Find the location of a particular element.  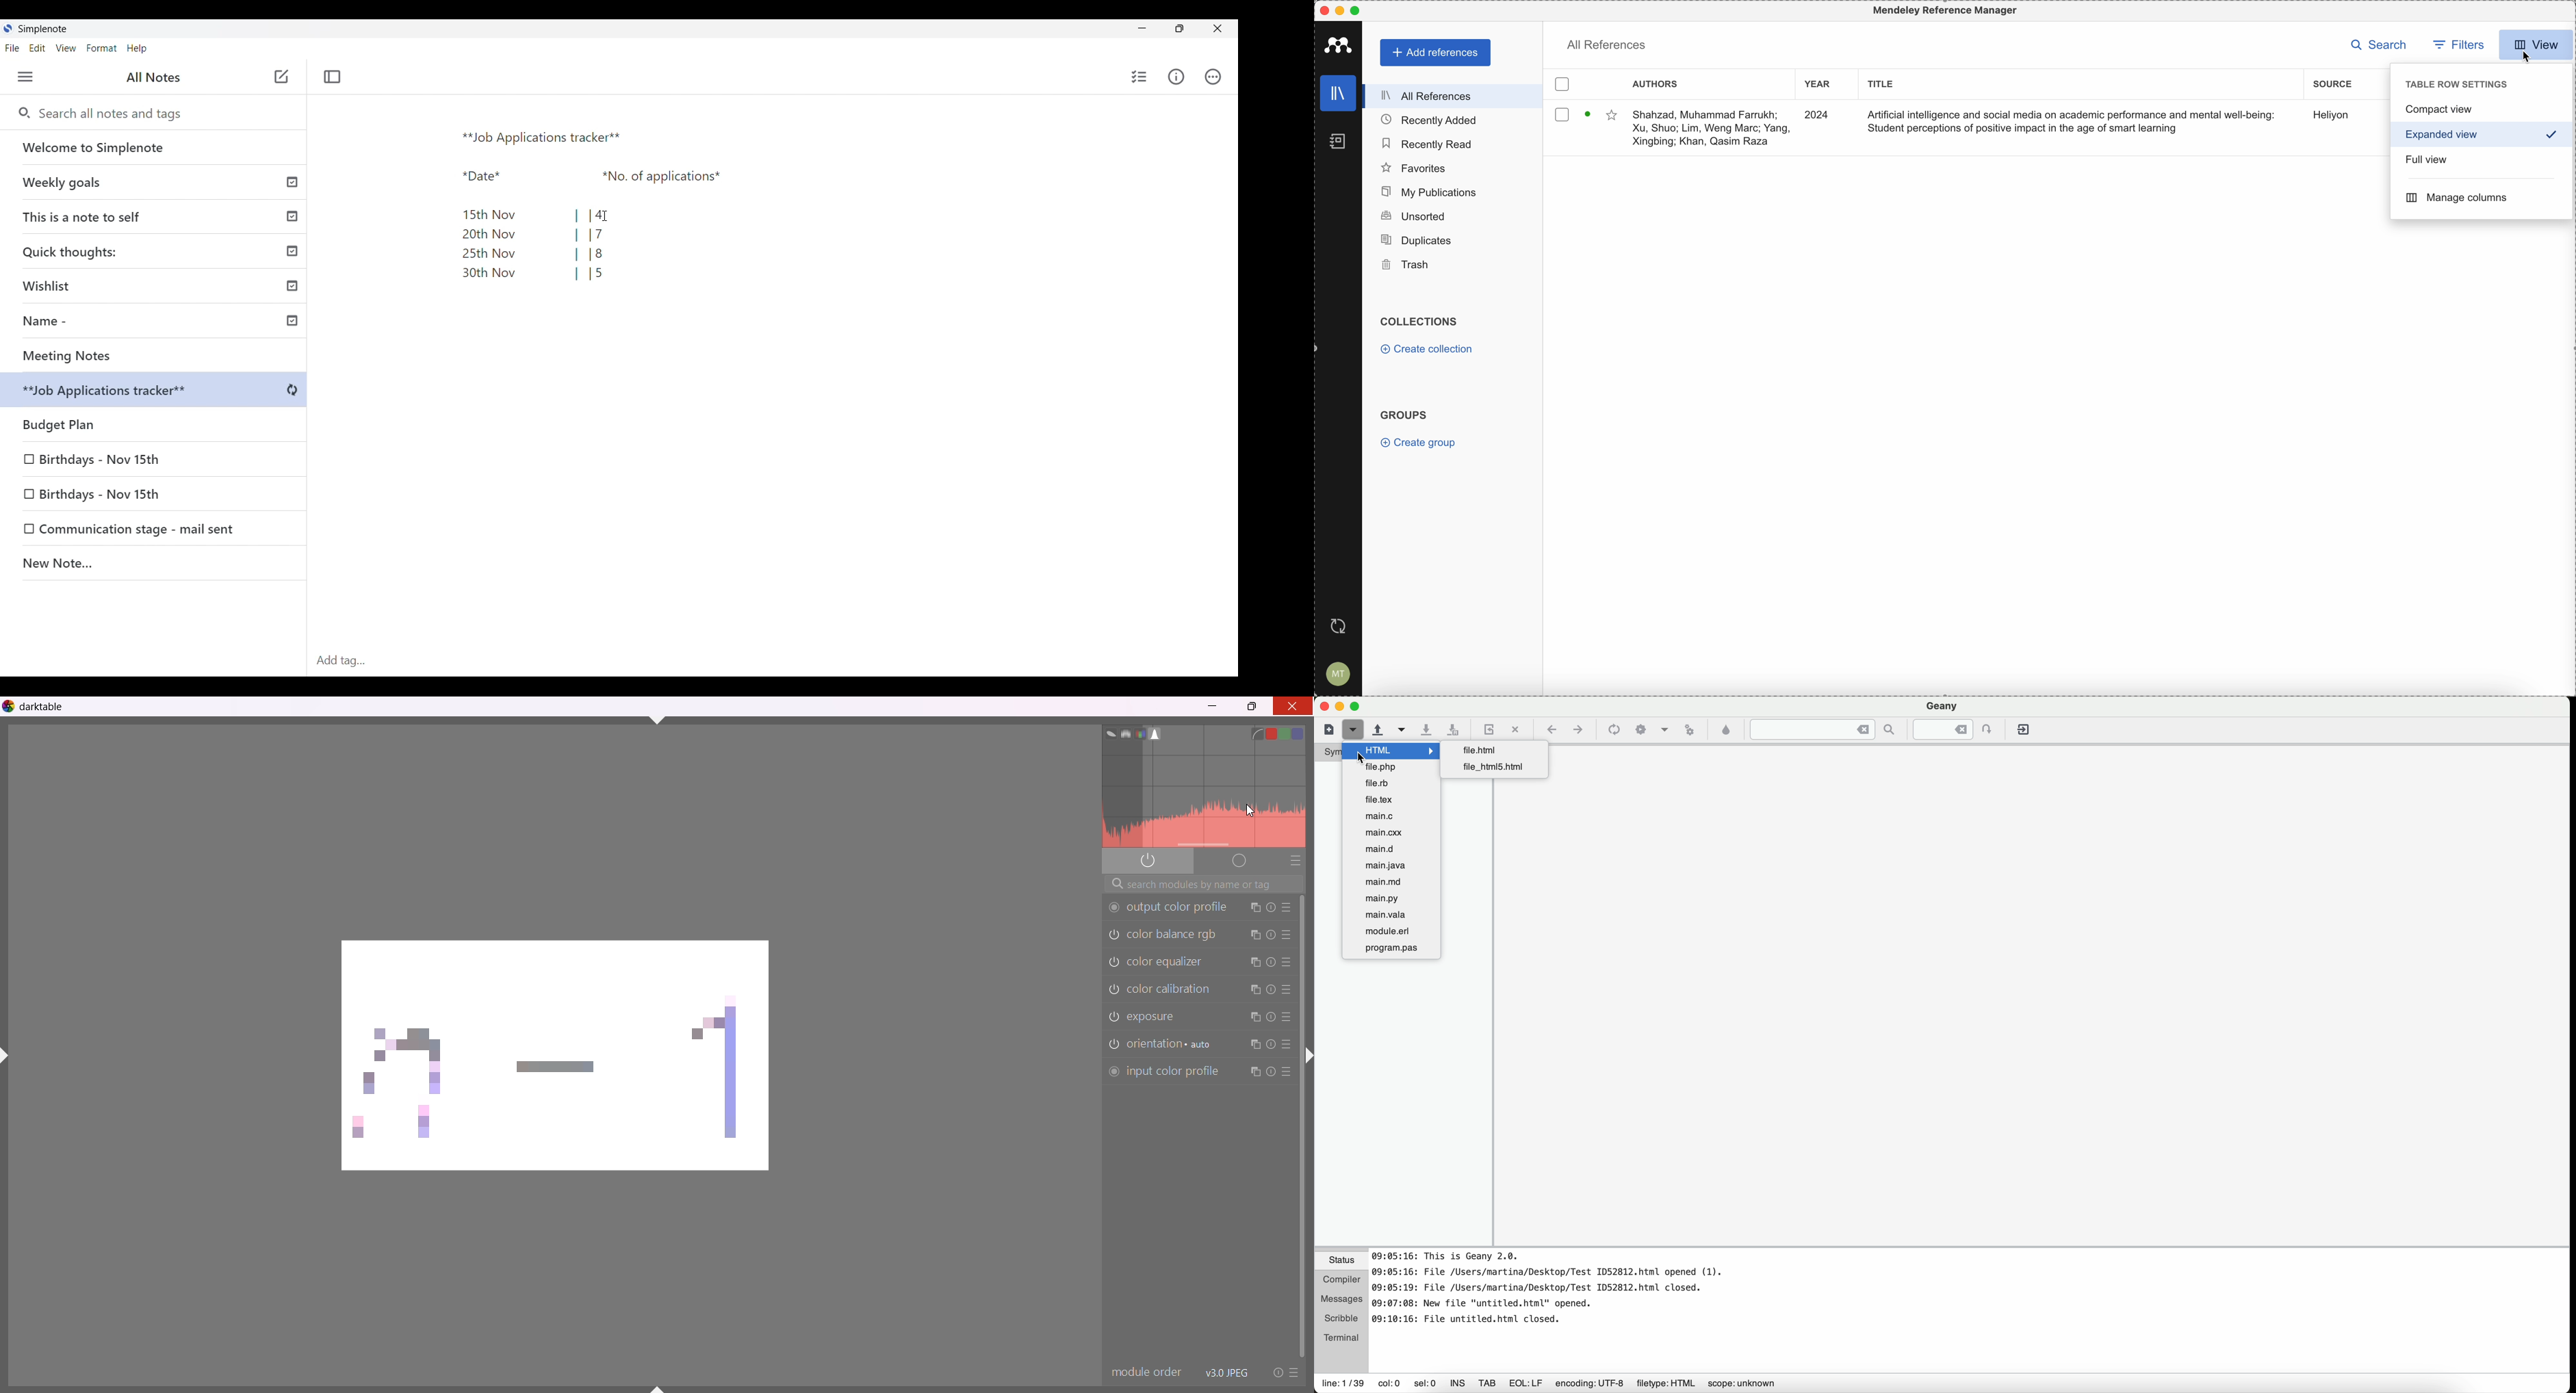

blue is located at coordinates (1307, 732).